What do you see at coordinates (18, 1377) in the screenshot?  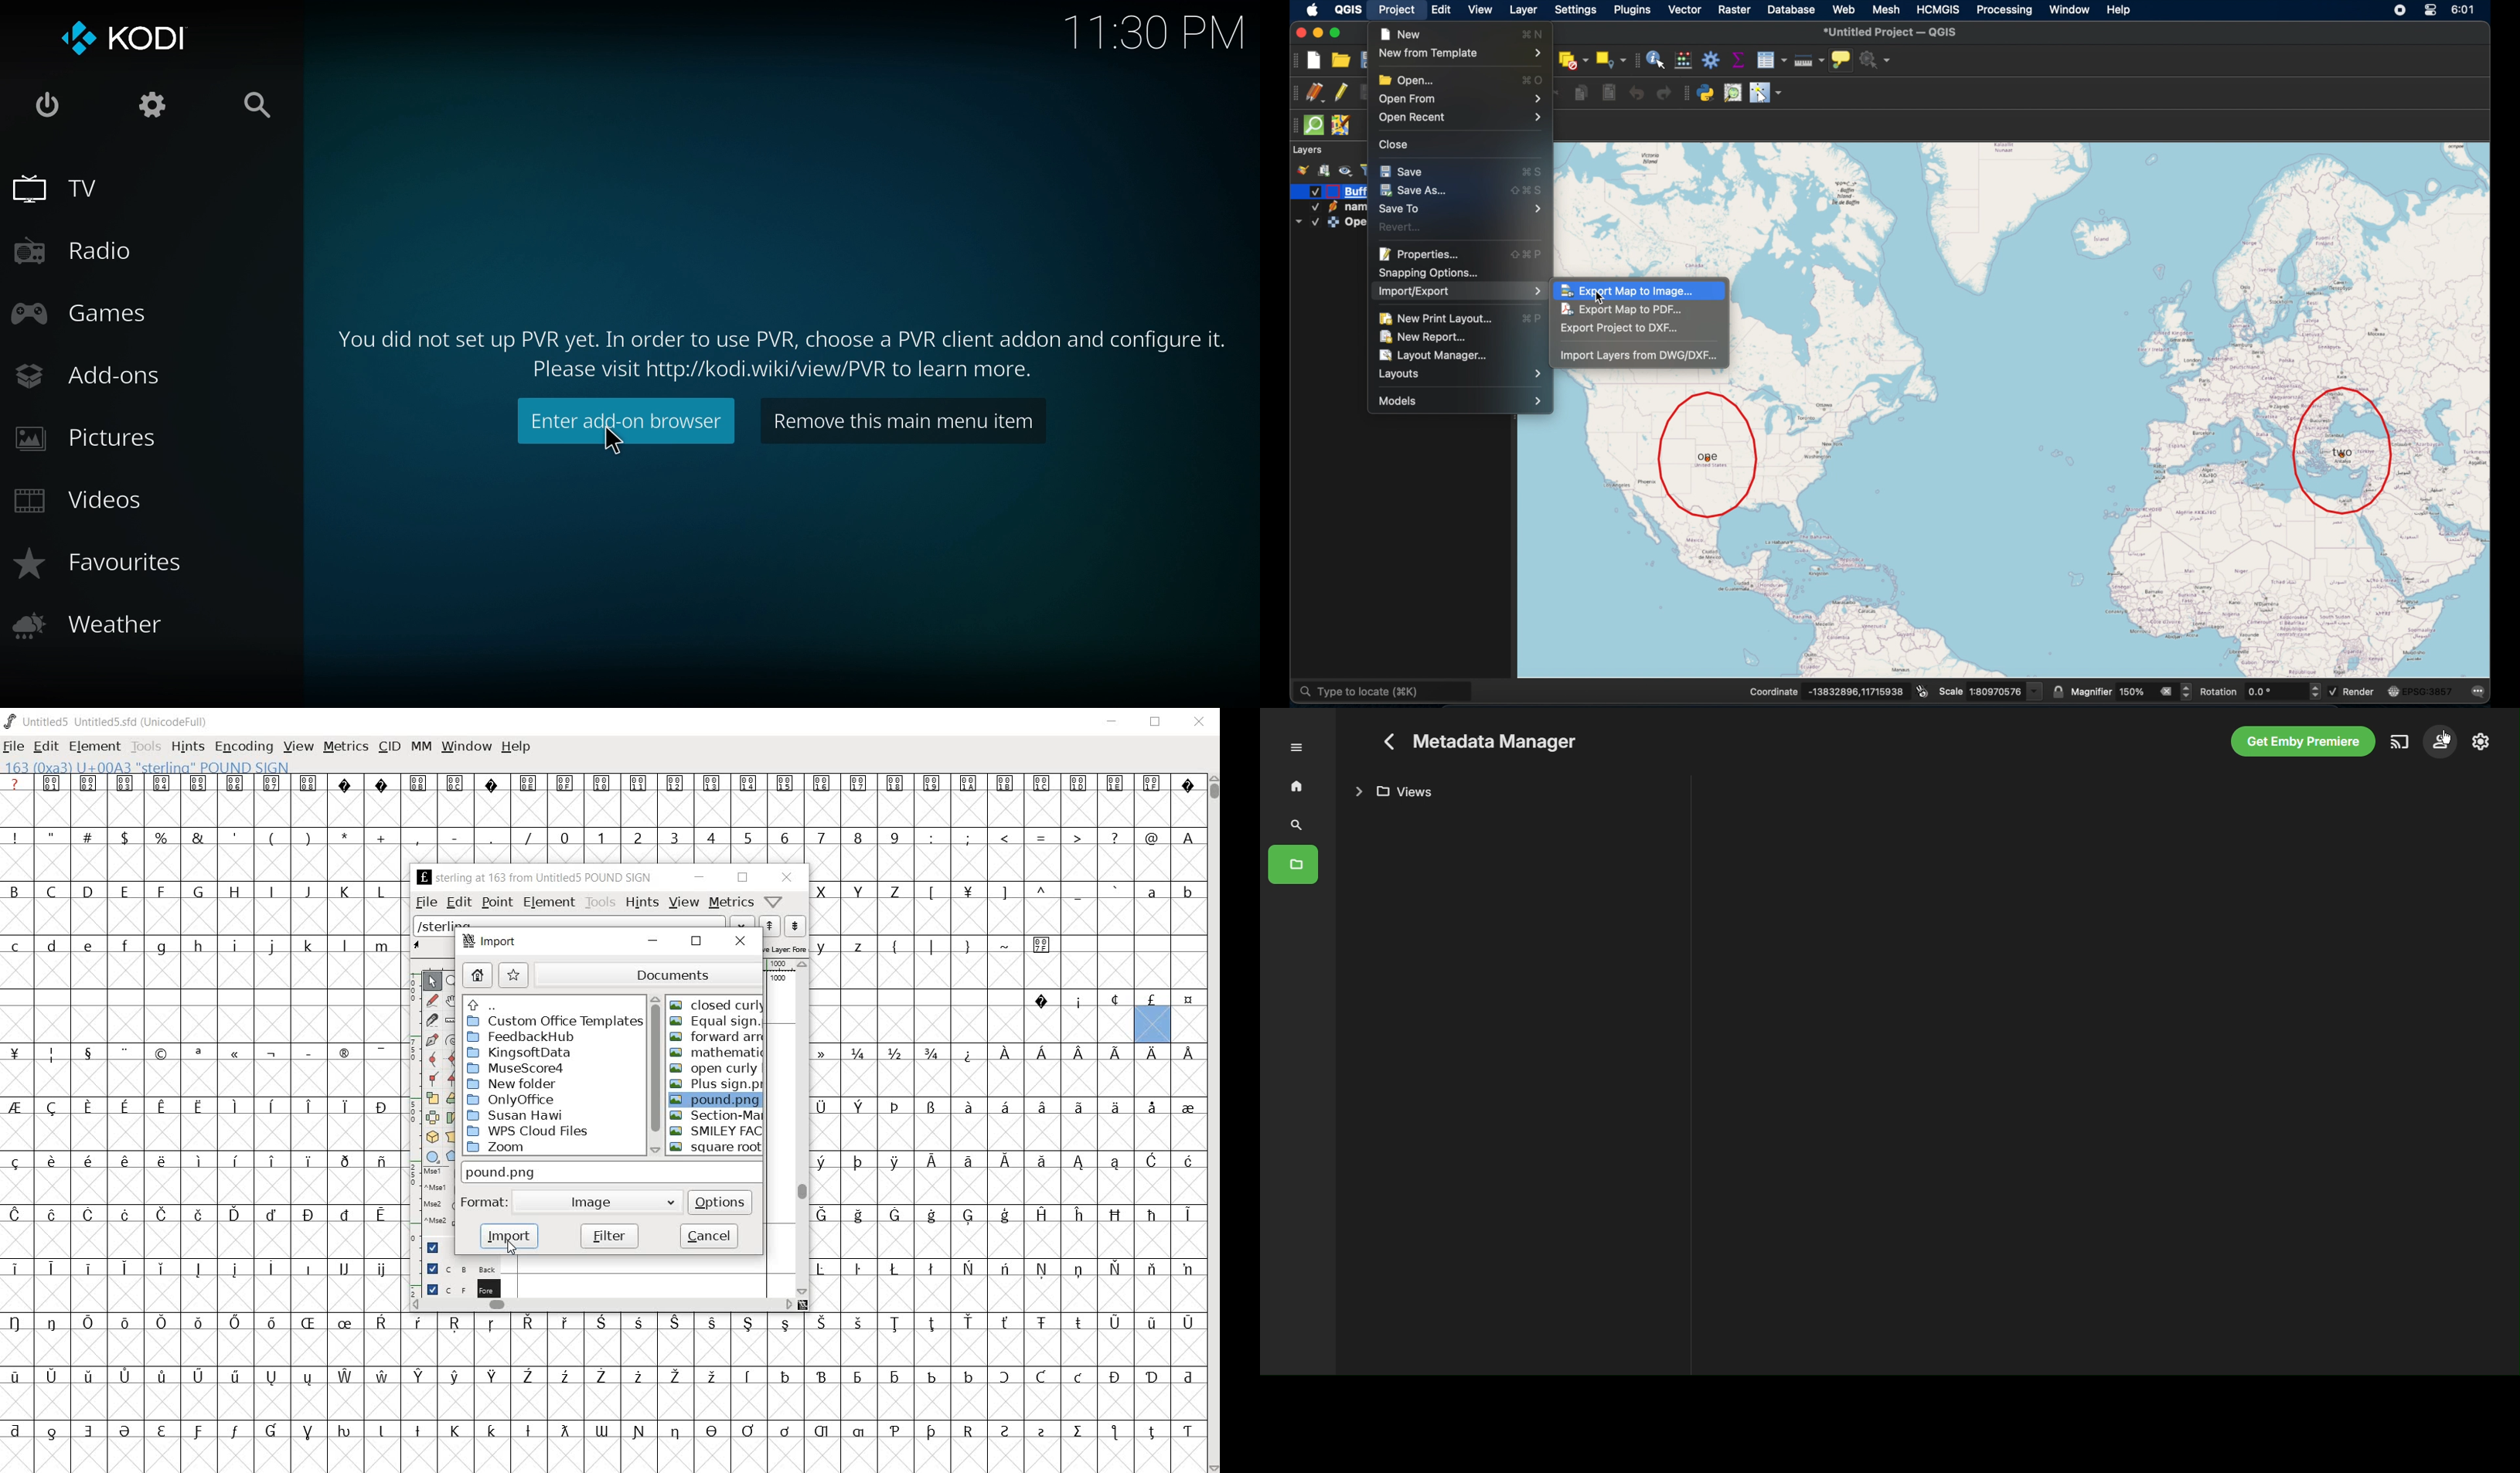 I see `Symbol` at bounding box center [18, 1377].